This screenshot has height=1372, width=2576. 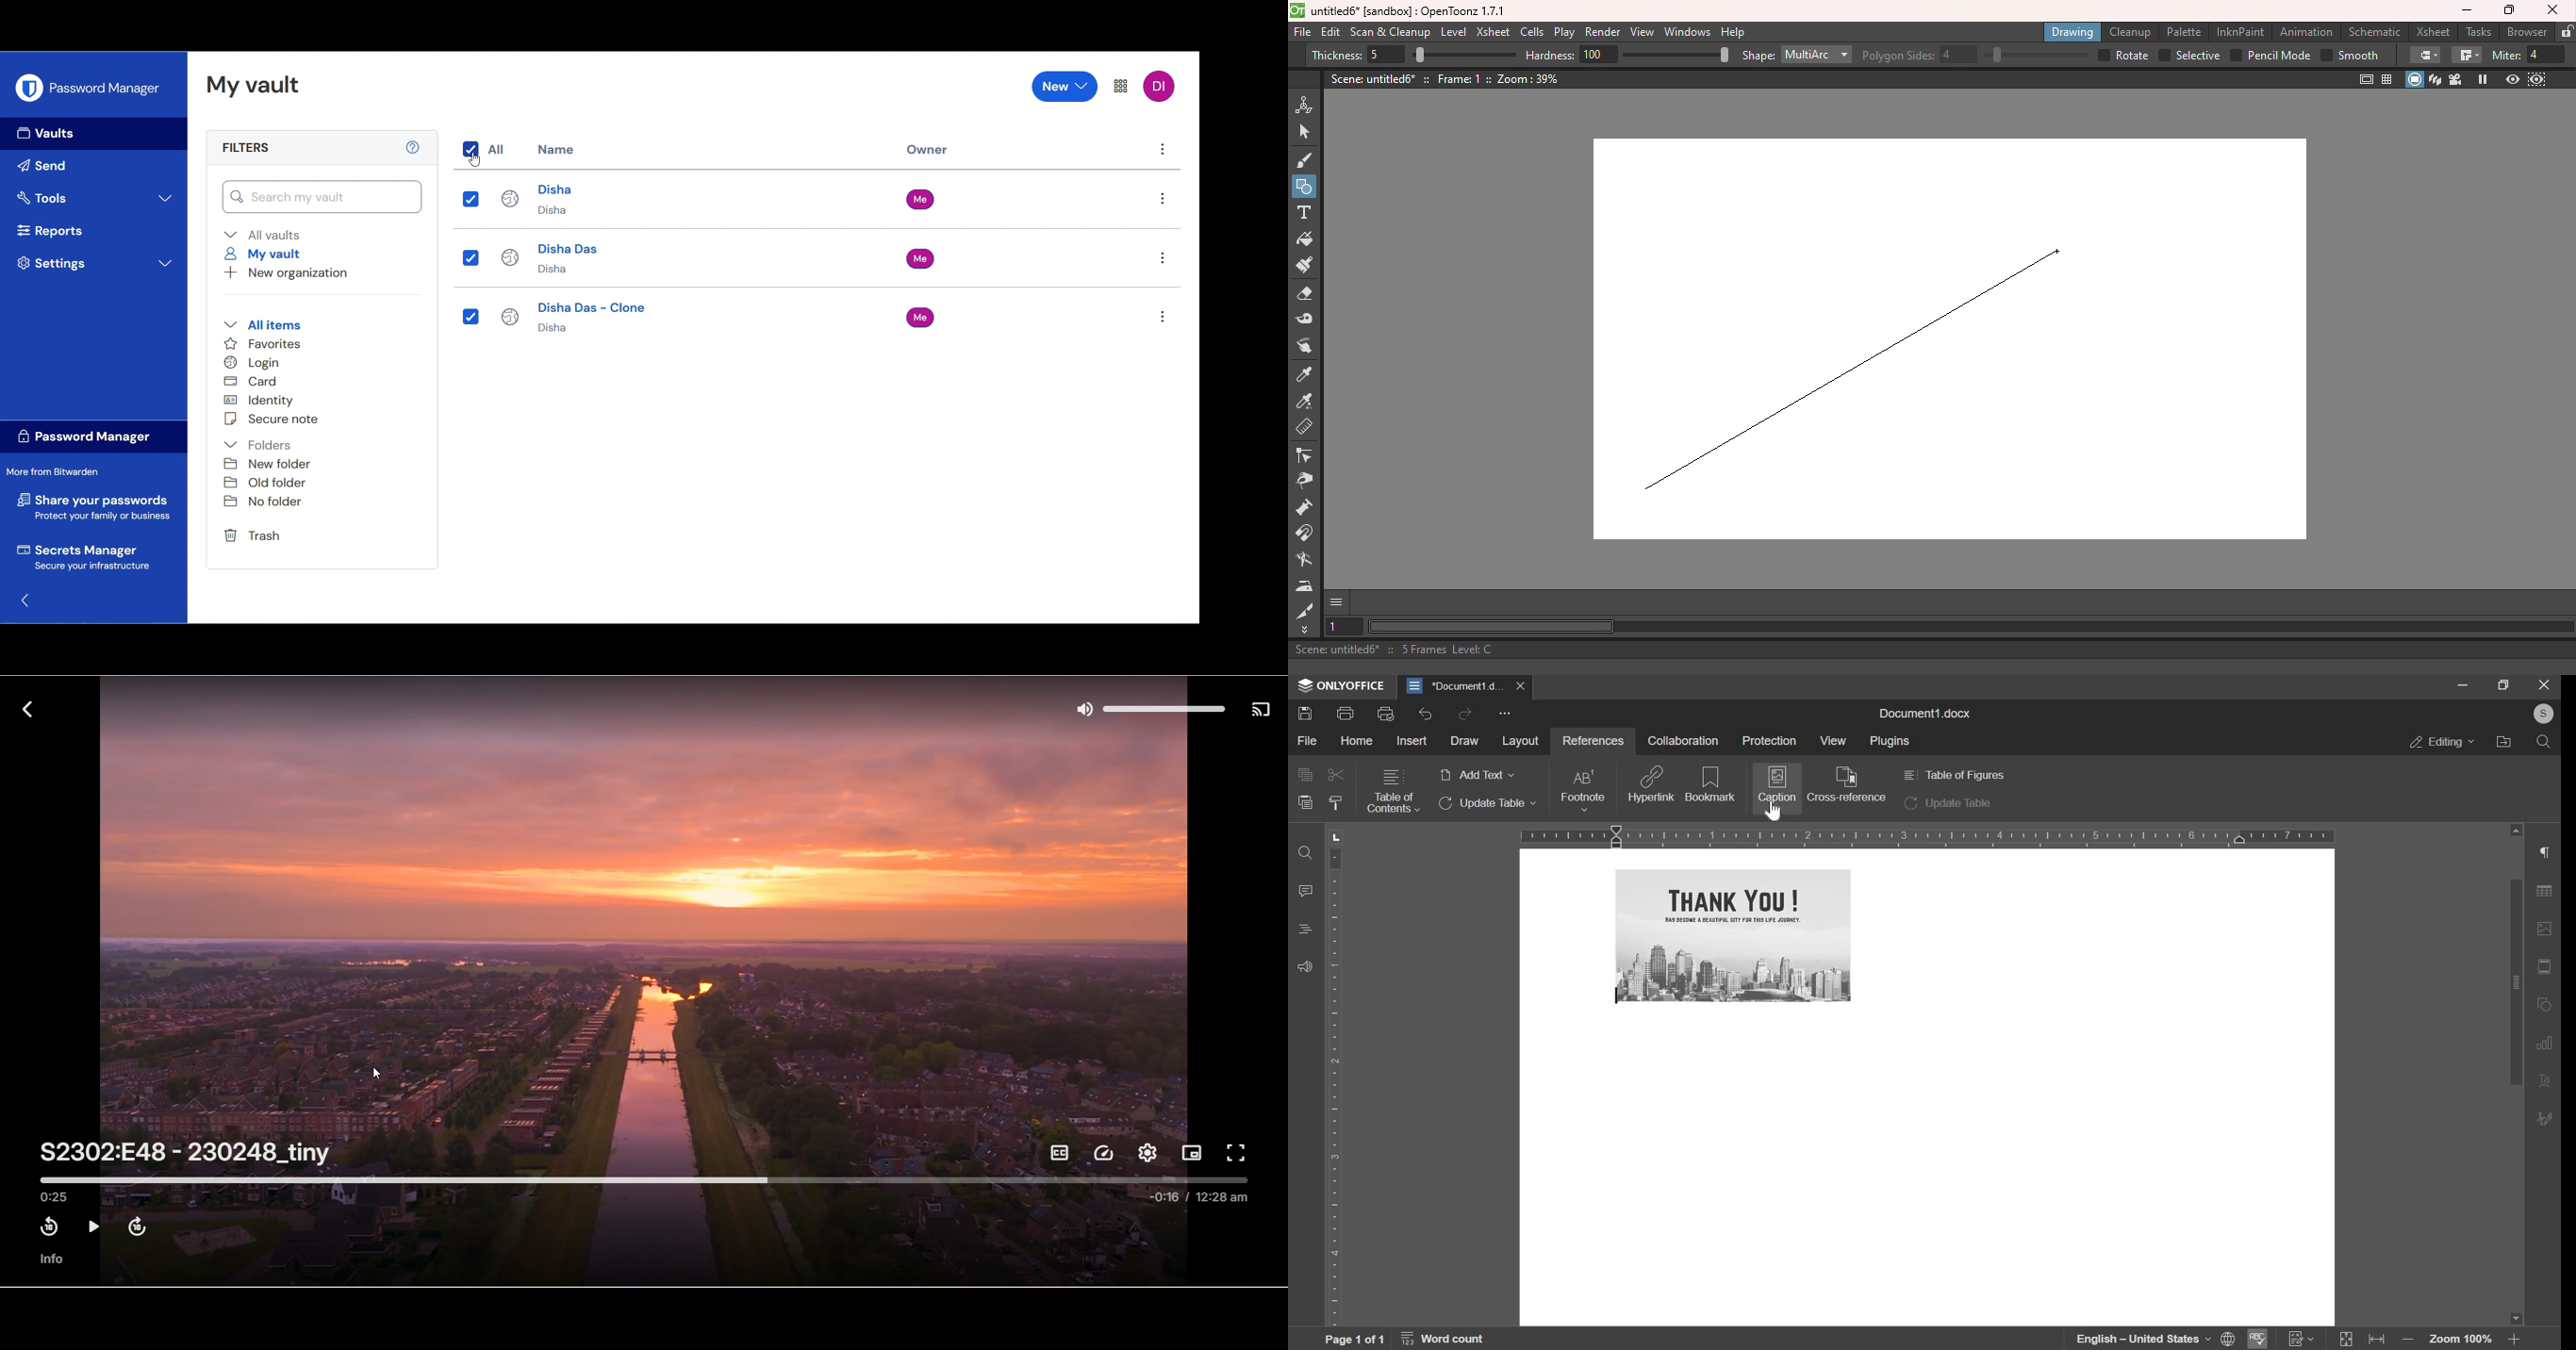 I want to click on Collapse folders, so click(x=259, y=445).